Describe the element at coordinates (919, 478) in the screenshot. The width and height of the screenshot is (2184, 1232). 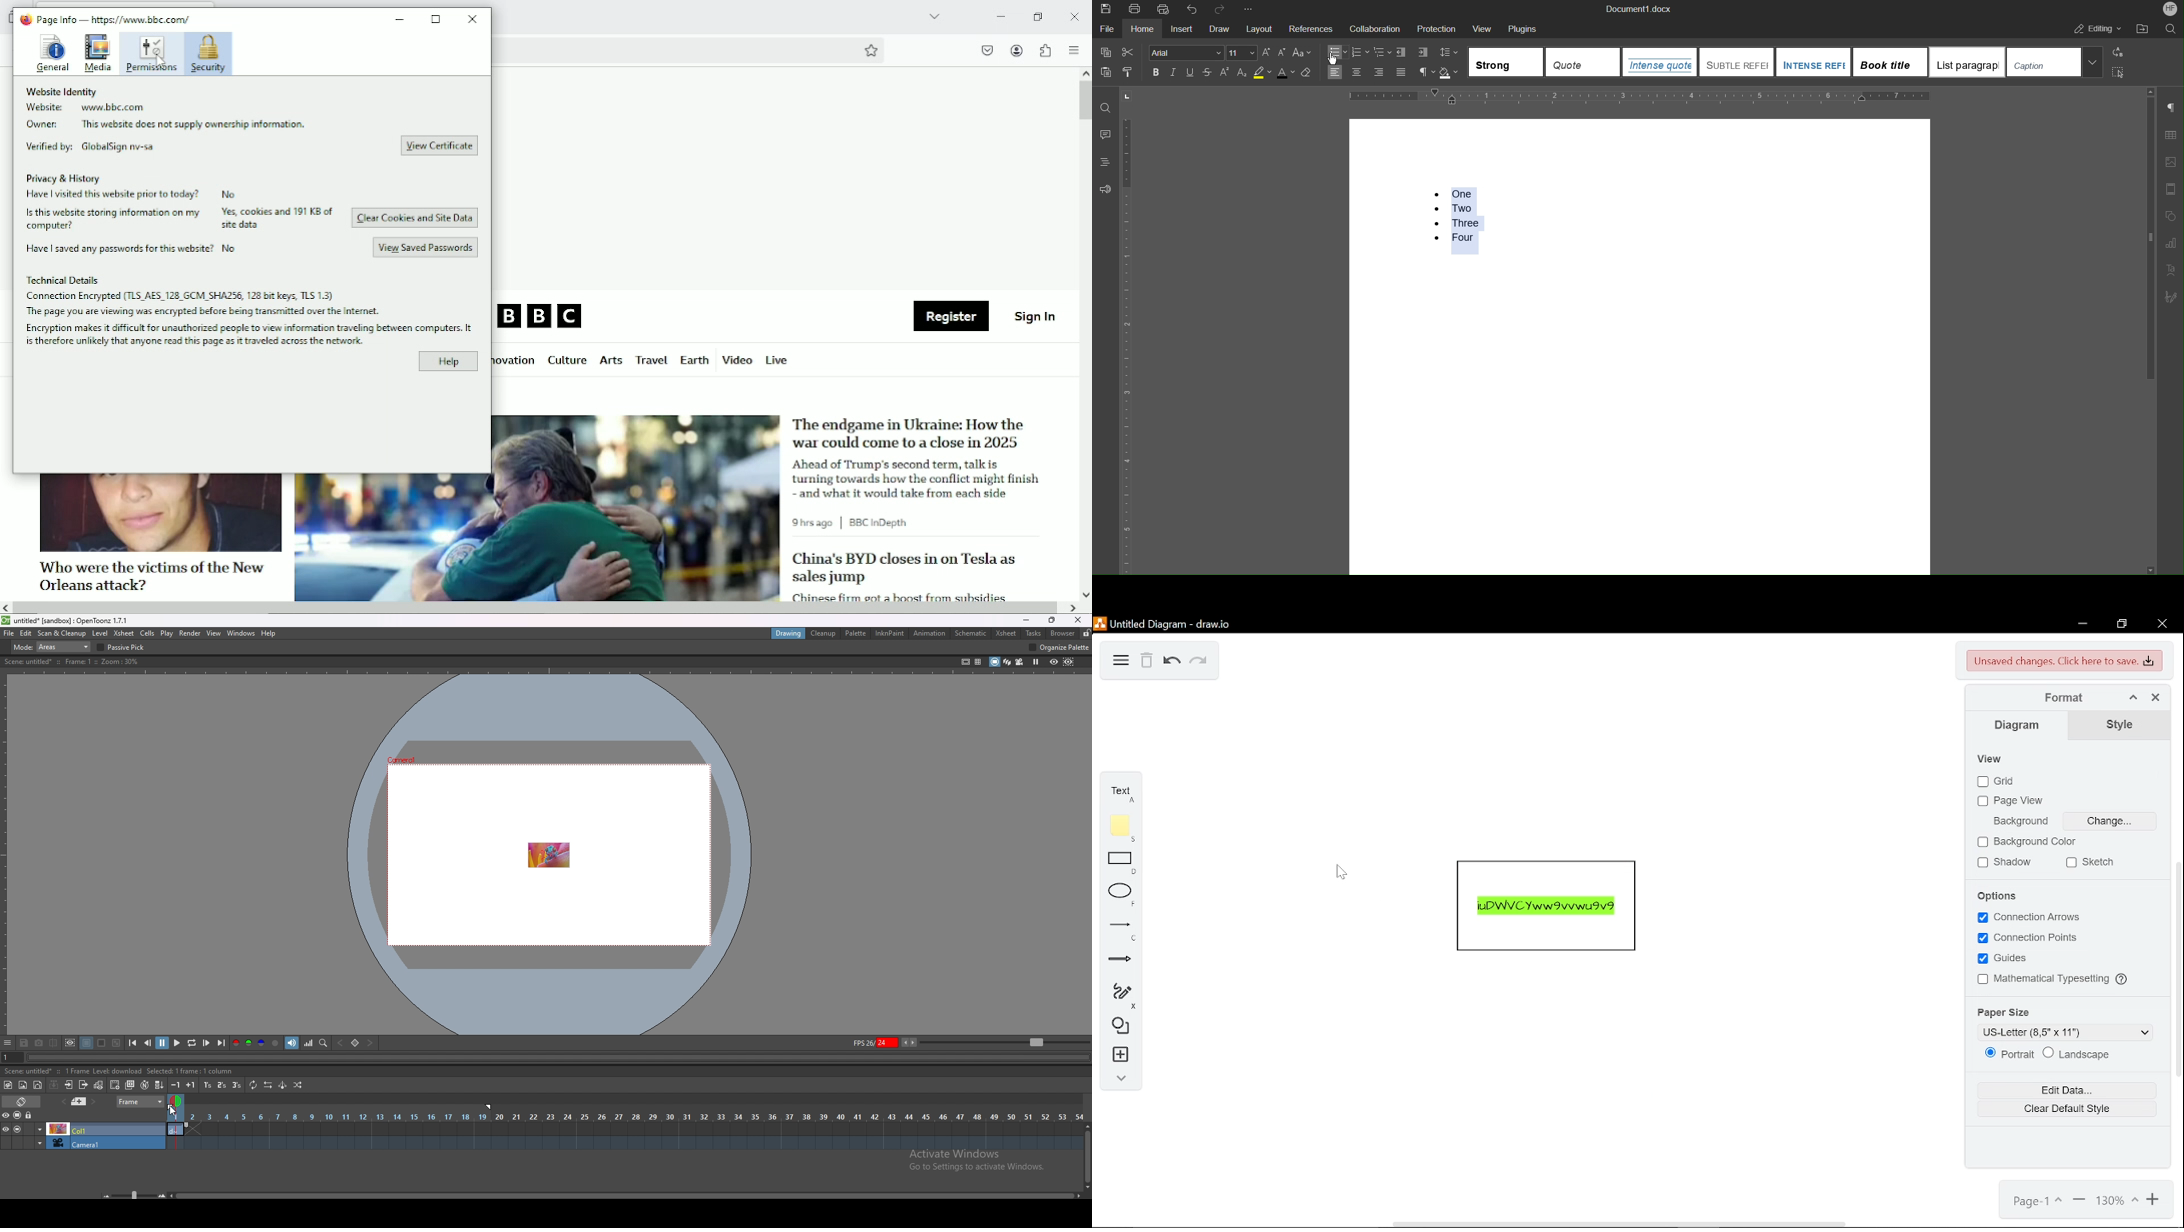
I see `Ahead of Trump's second term, talk is turning towards how the conflict might finish and what it would take from each side` at that location.